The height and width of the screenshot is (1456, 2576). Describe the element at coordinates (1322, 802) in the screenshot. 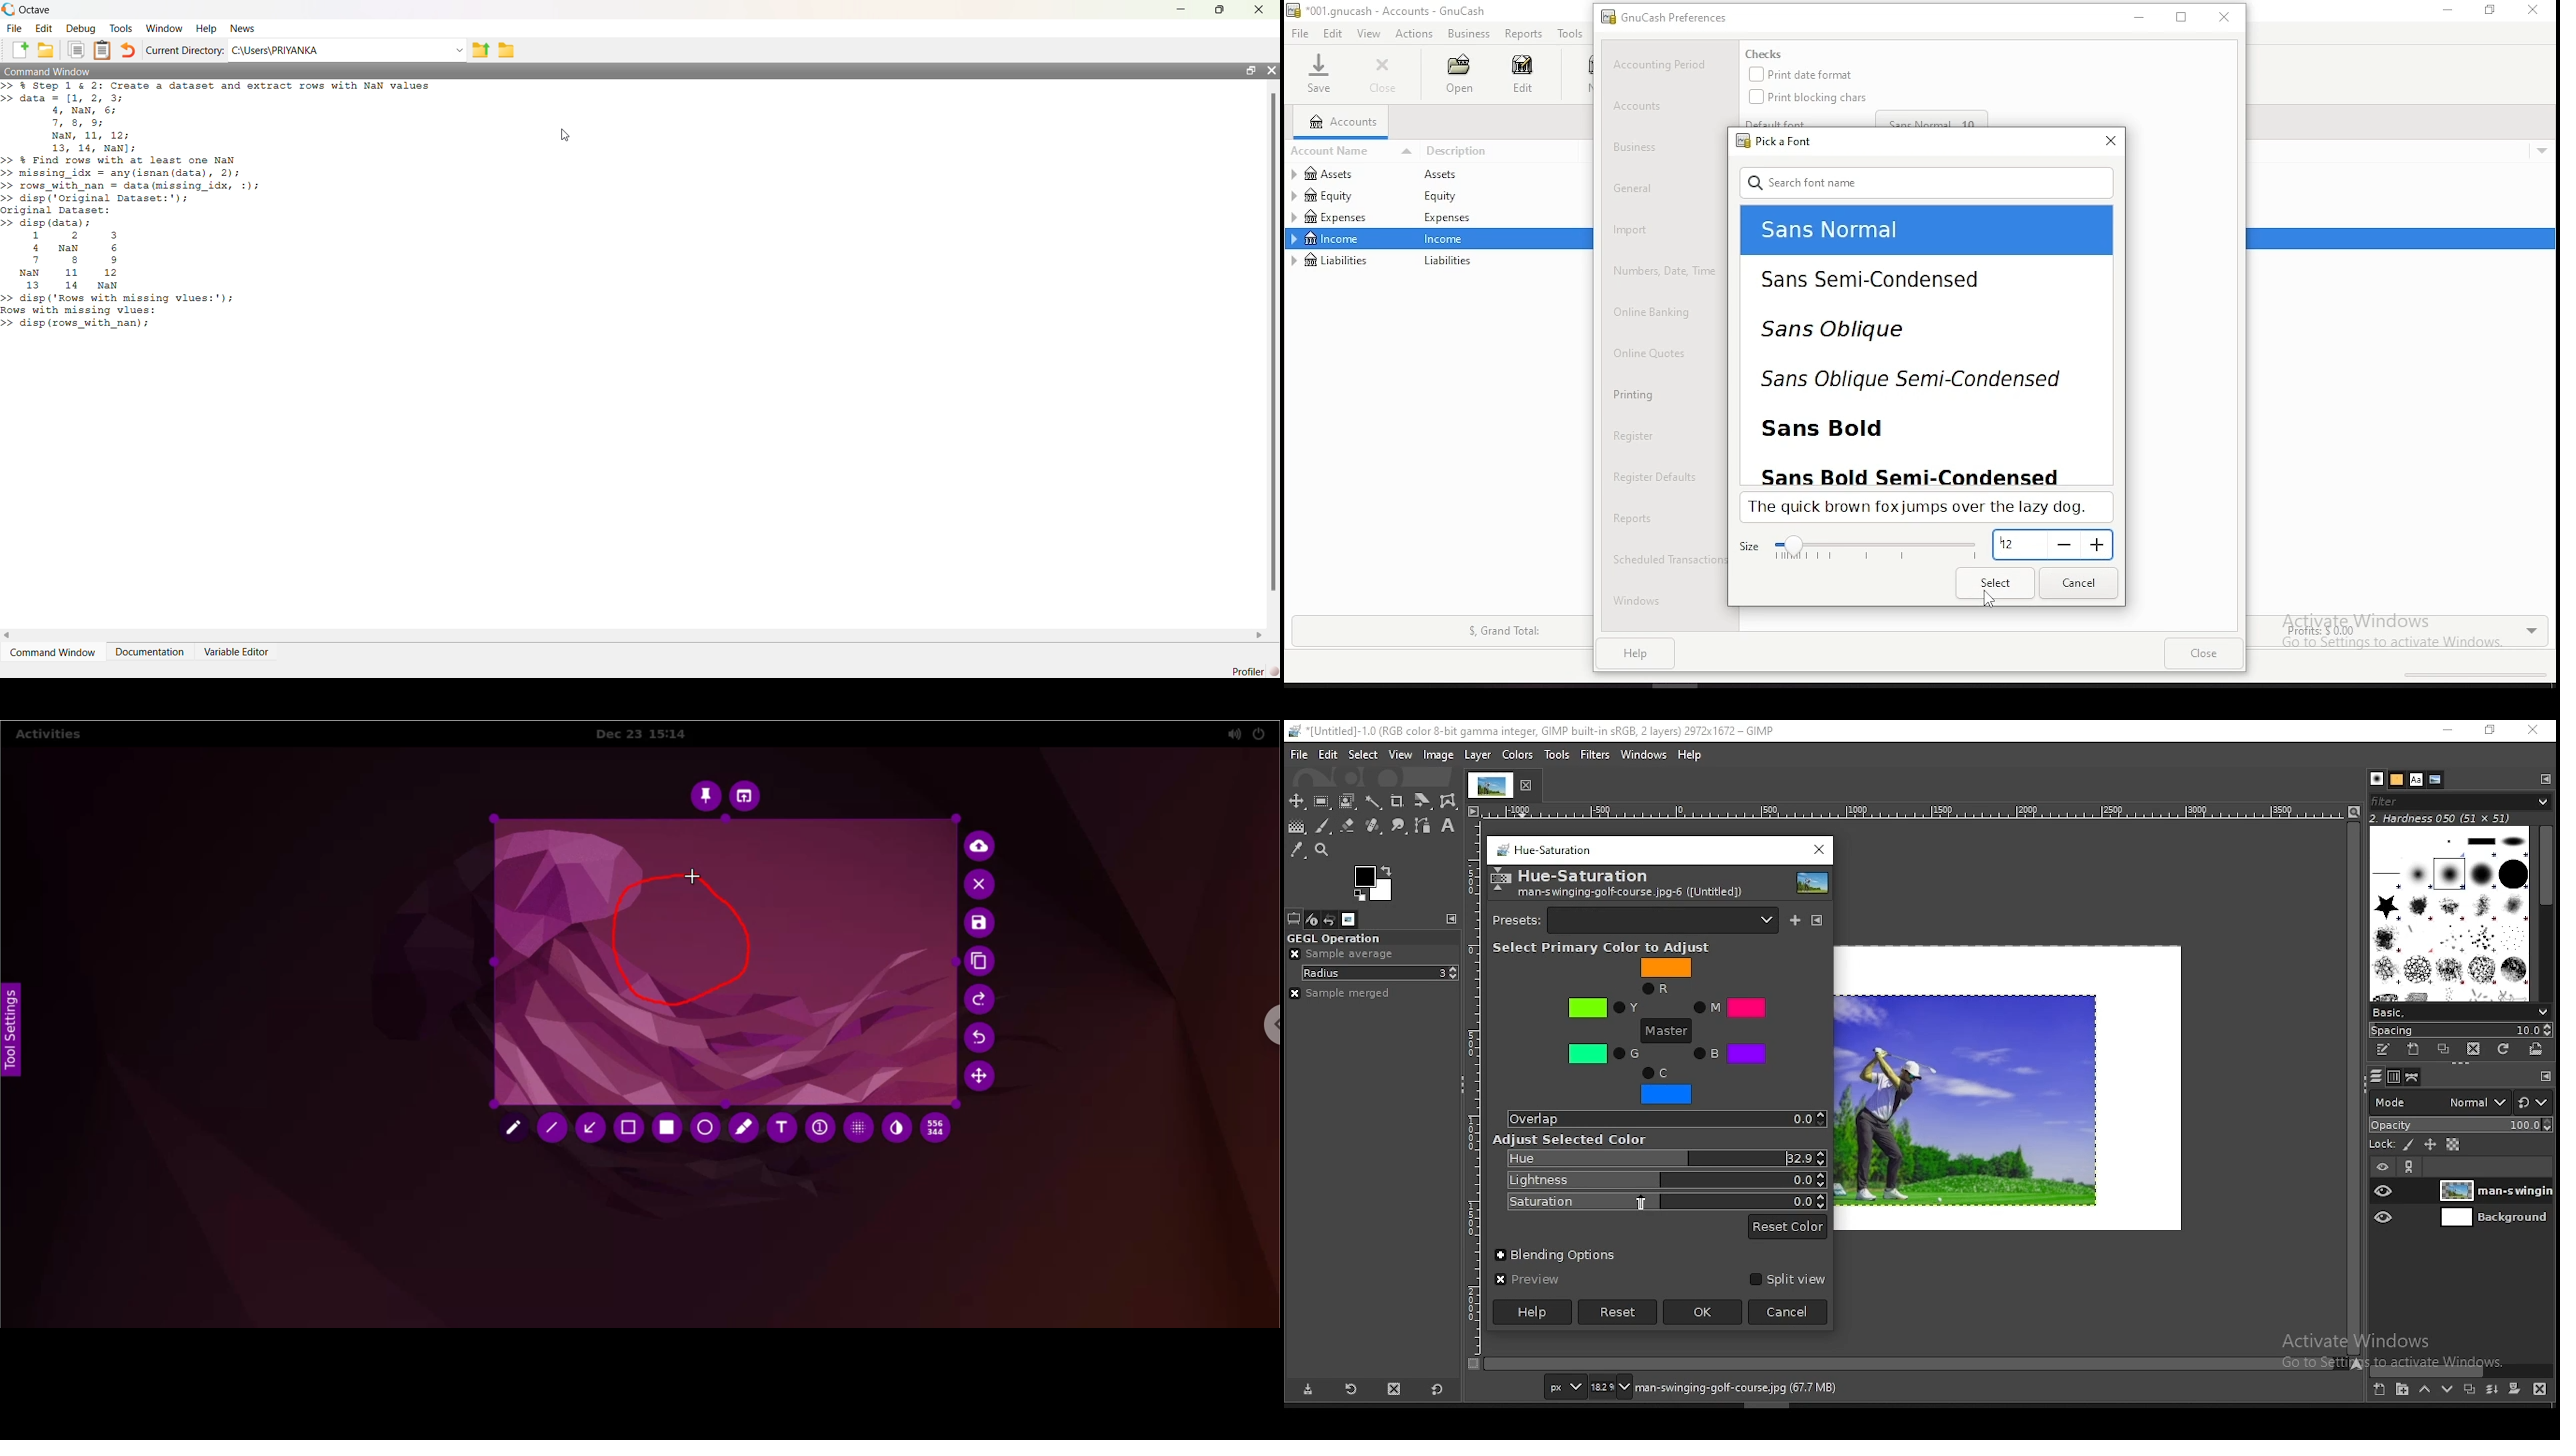

I see `rectangular selection tool` at that location.